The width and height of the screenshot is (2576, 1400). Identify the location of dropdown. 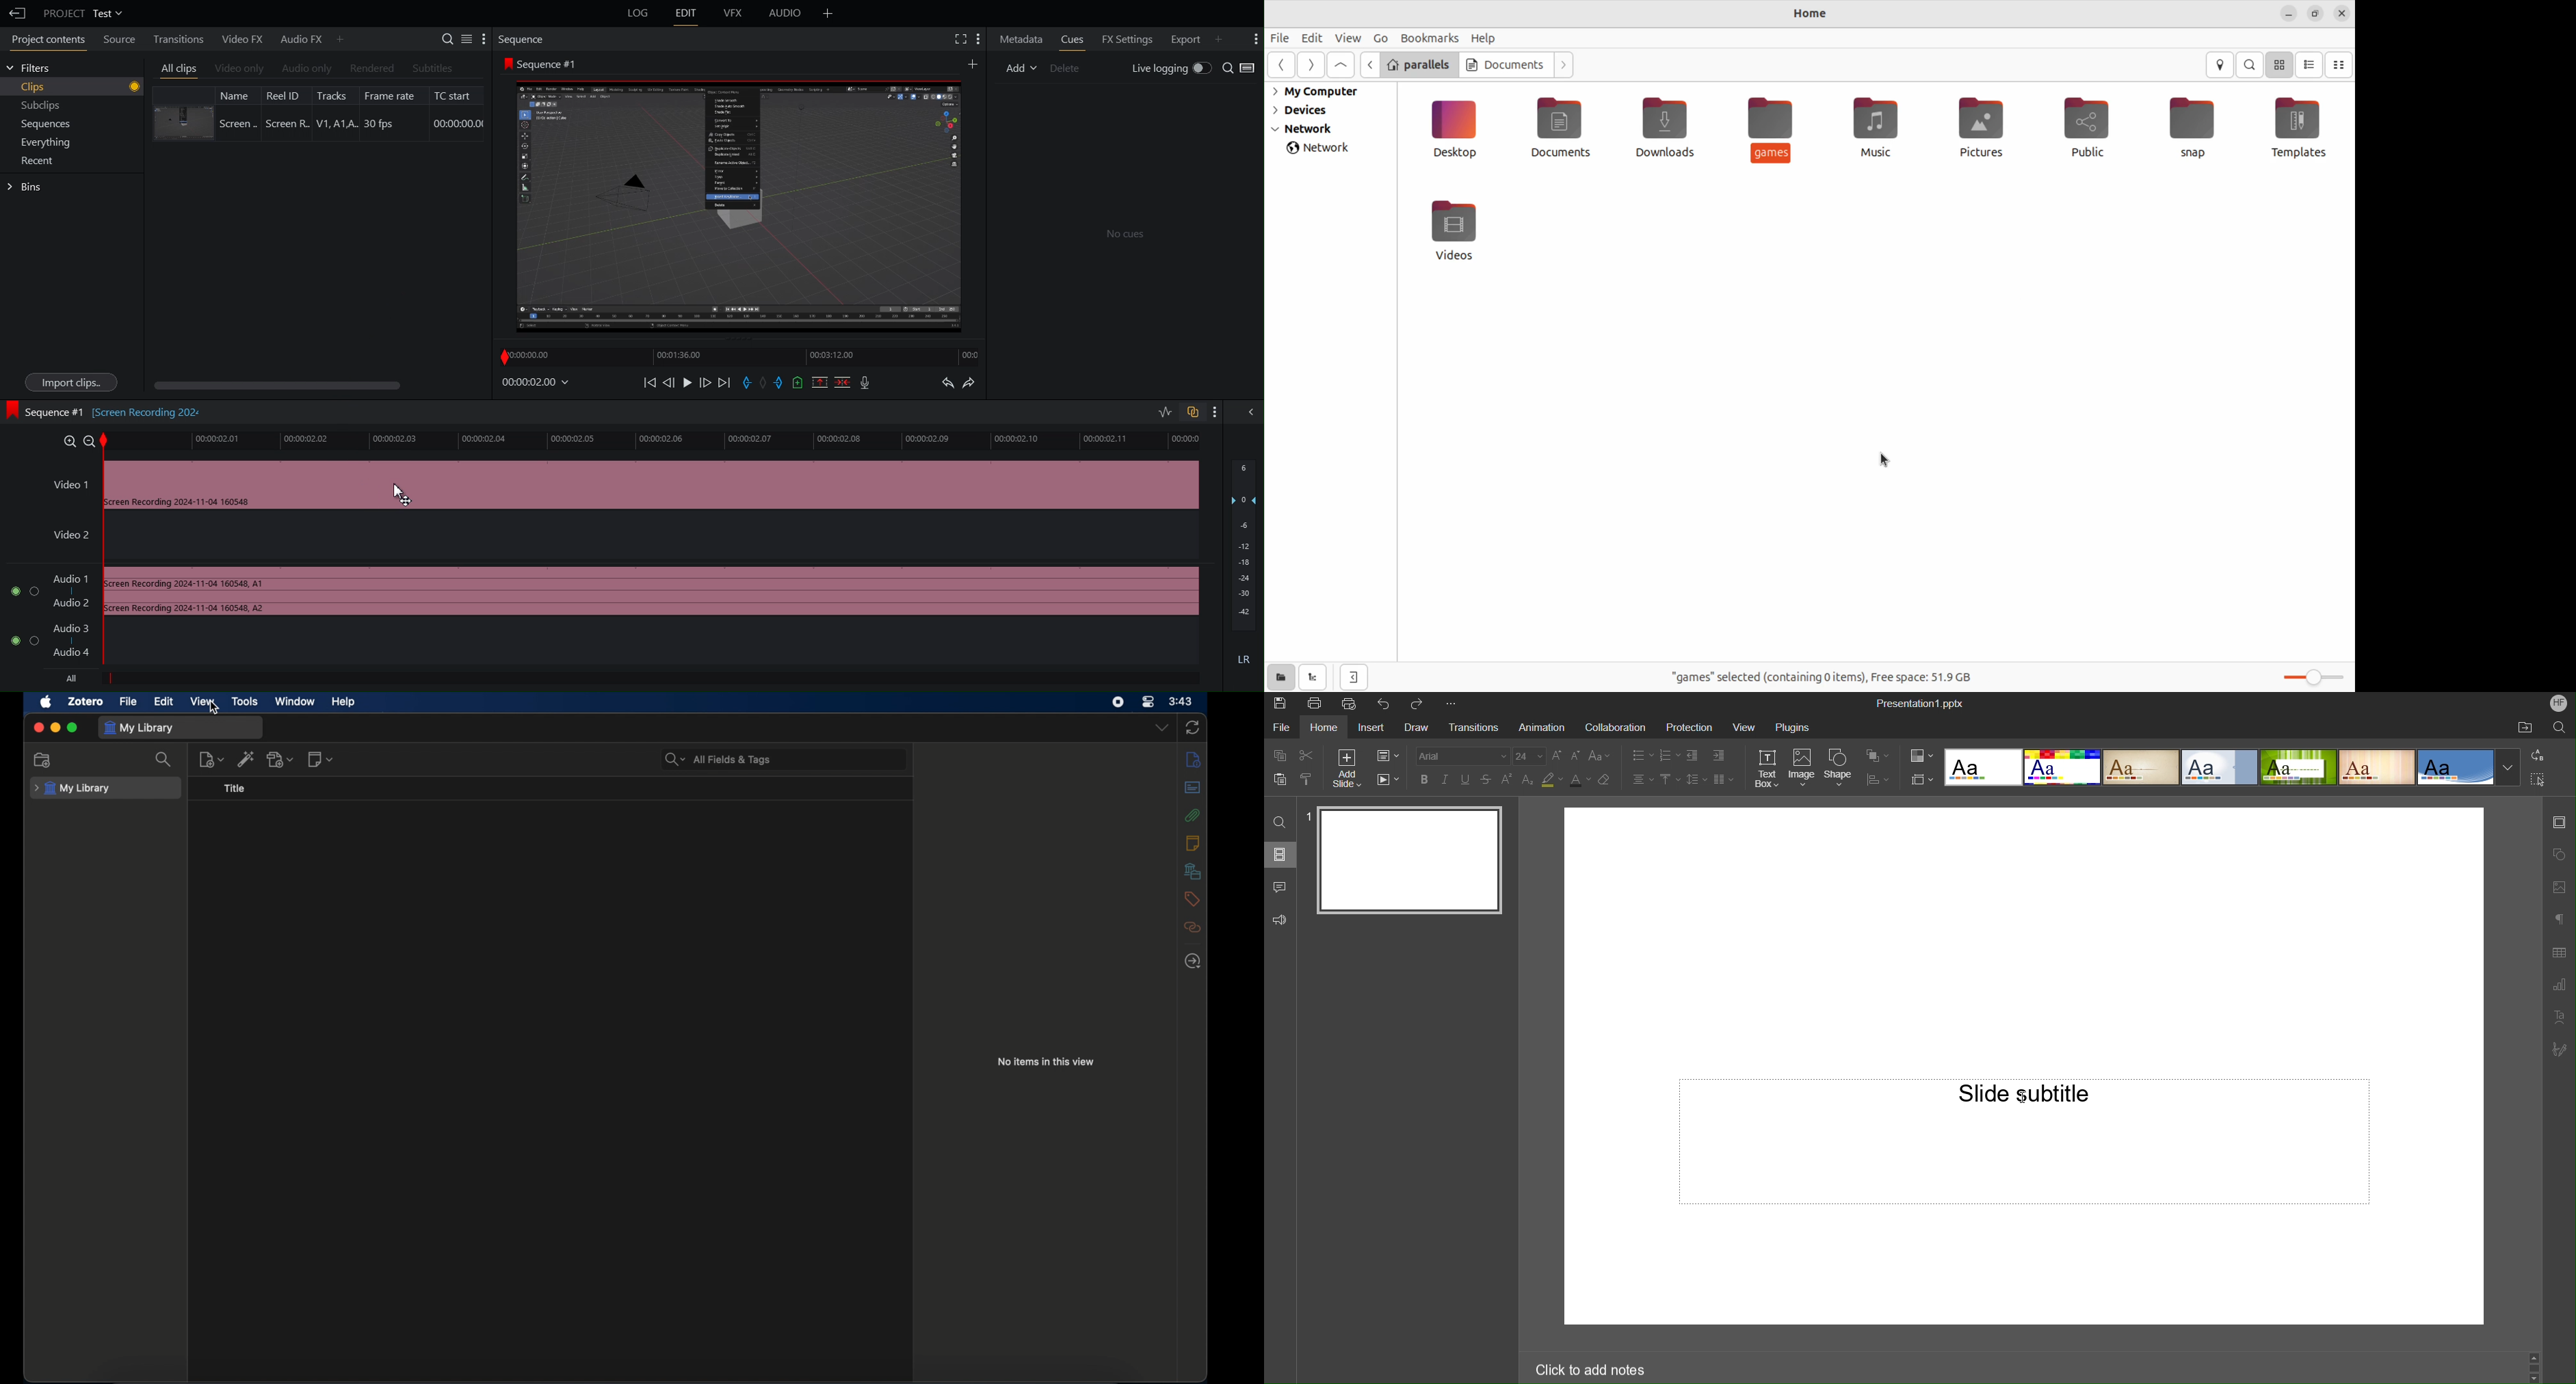
(1161, 728).